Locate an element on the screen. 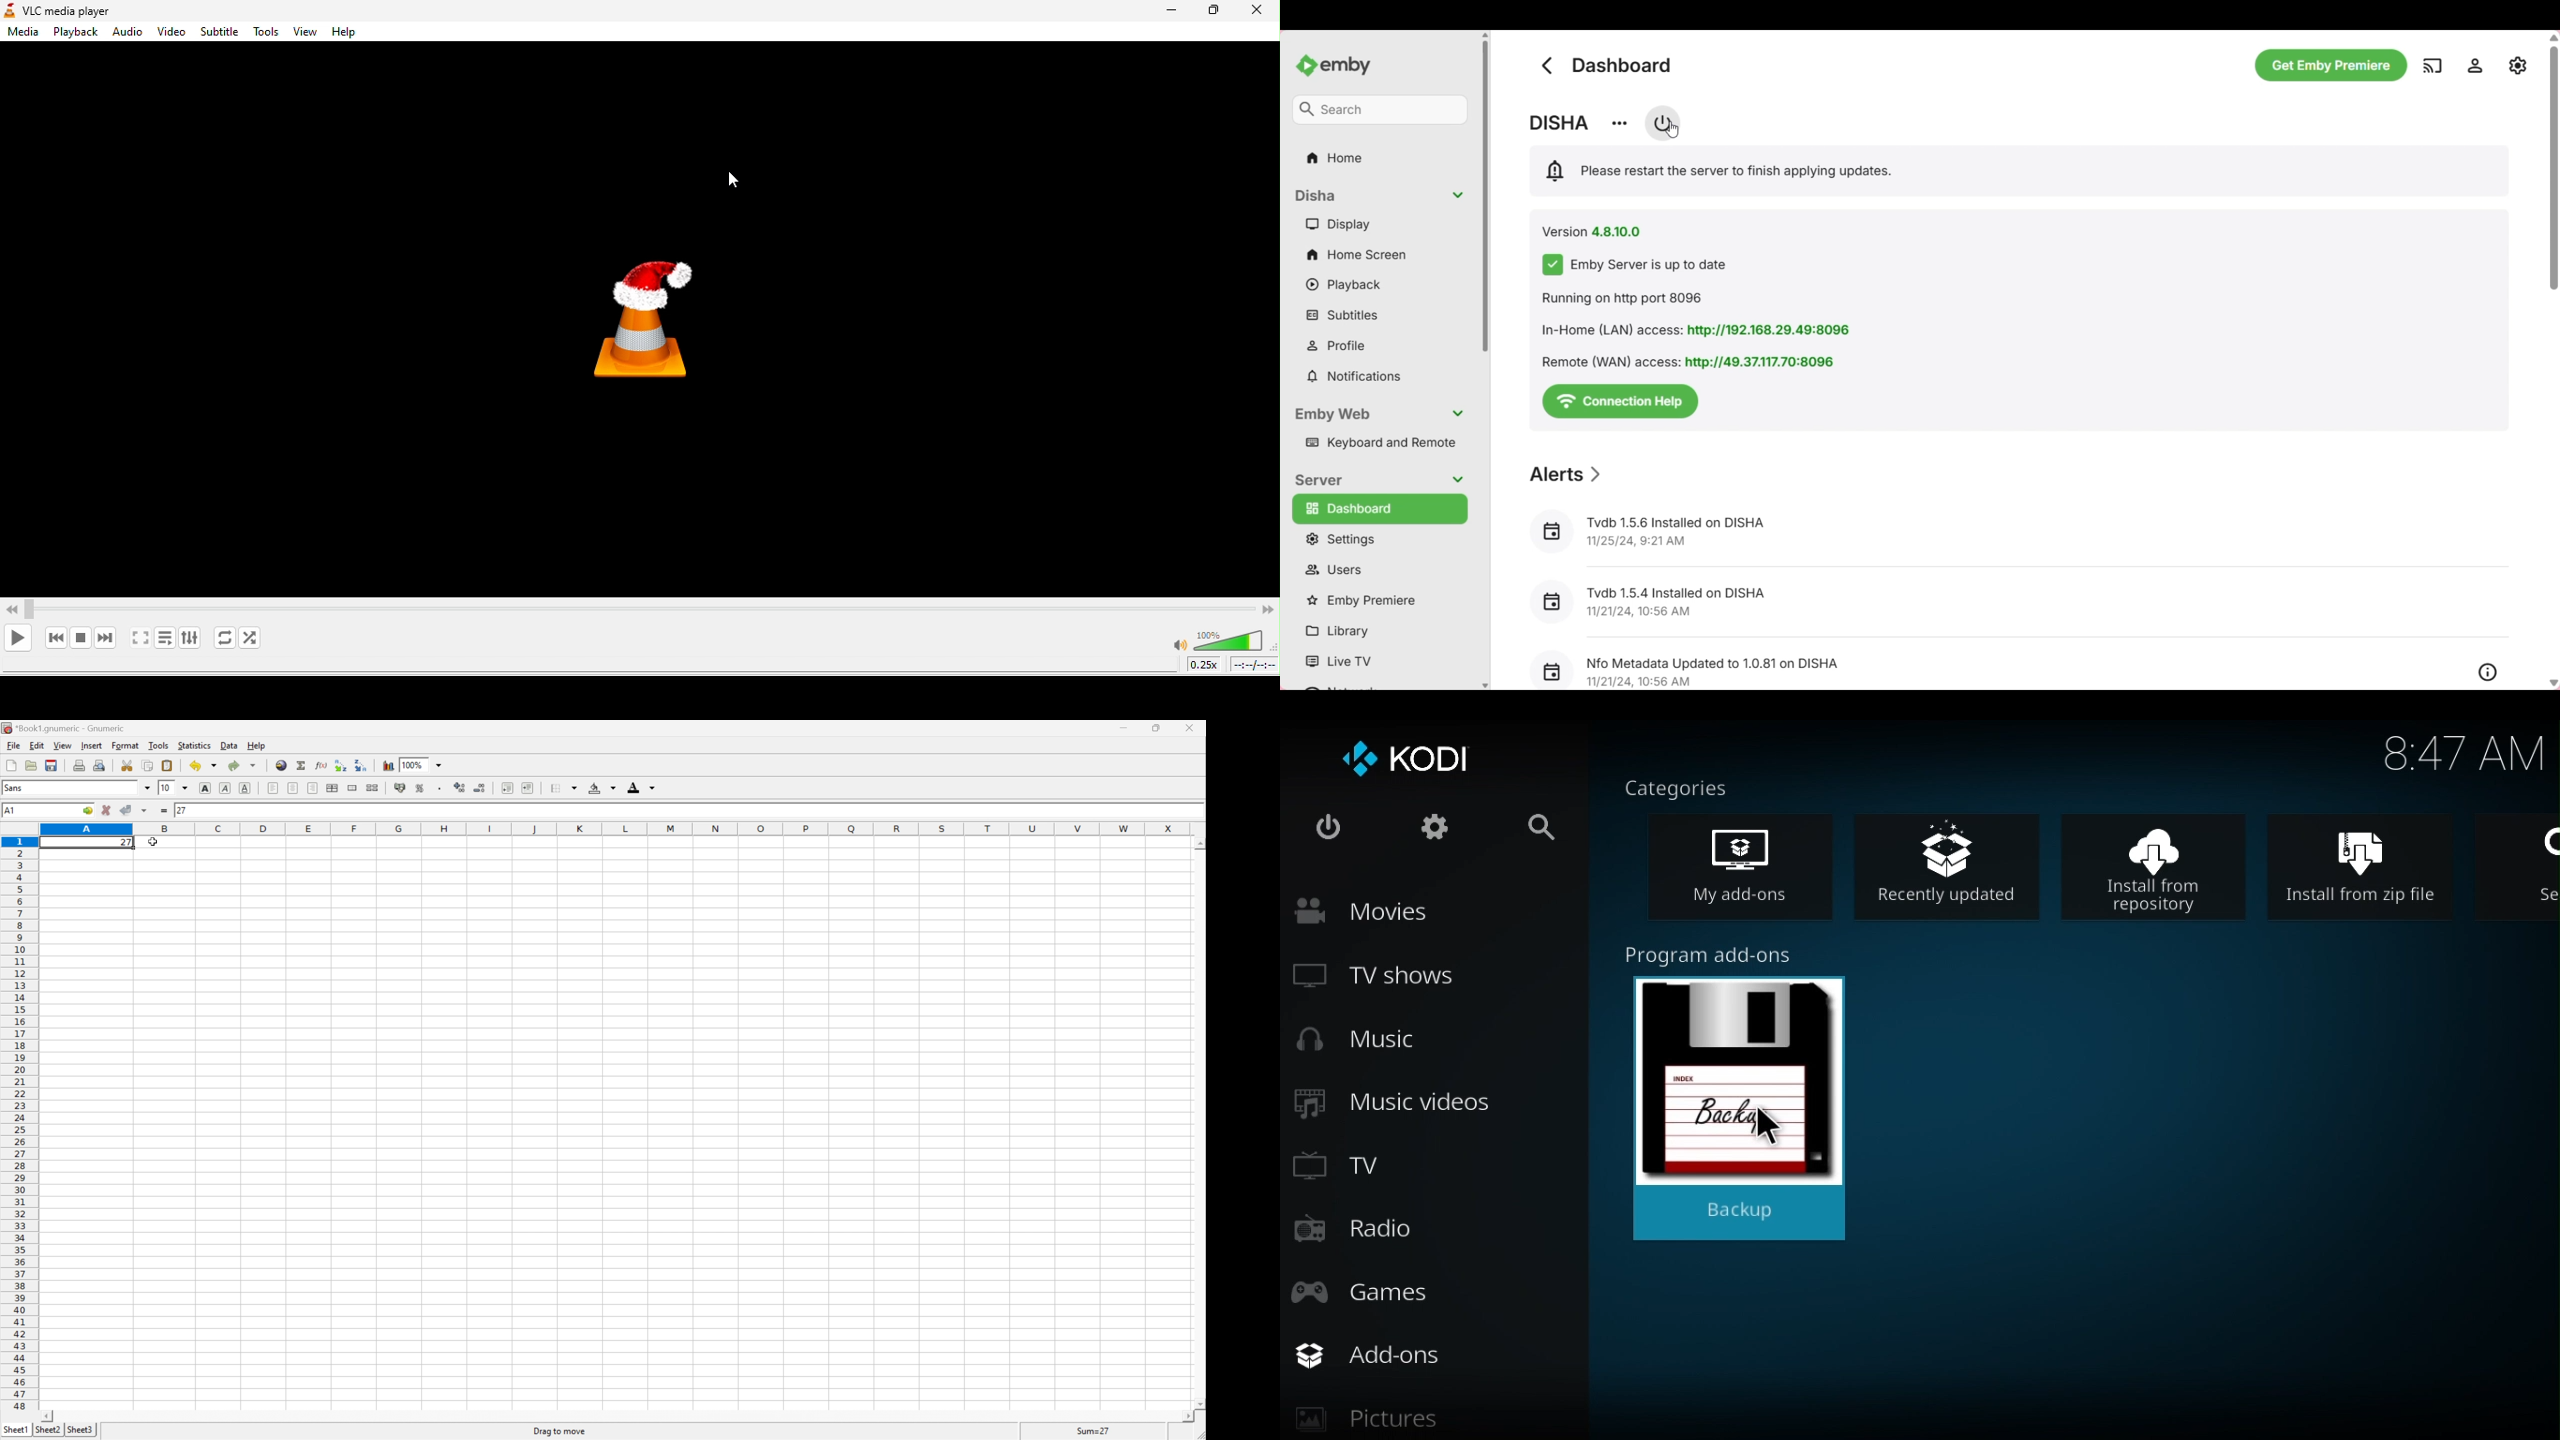 This screenshot has height=1456, width=2576. Data is located at coordinates (229, 746).